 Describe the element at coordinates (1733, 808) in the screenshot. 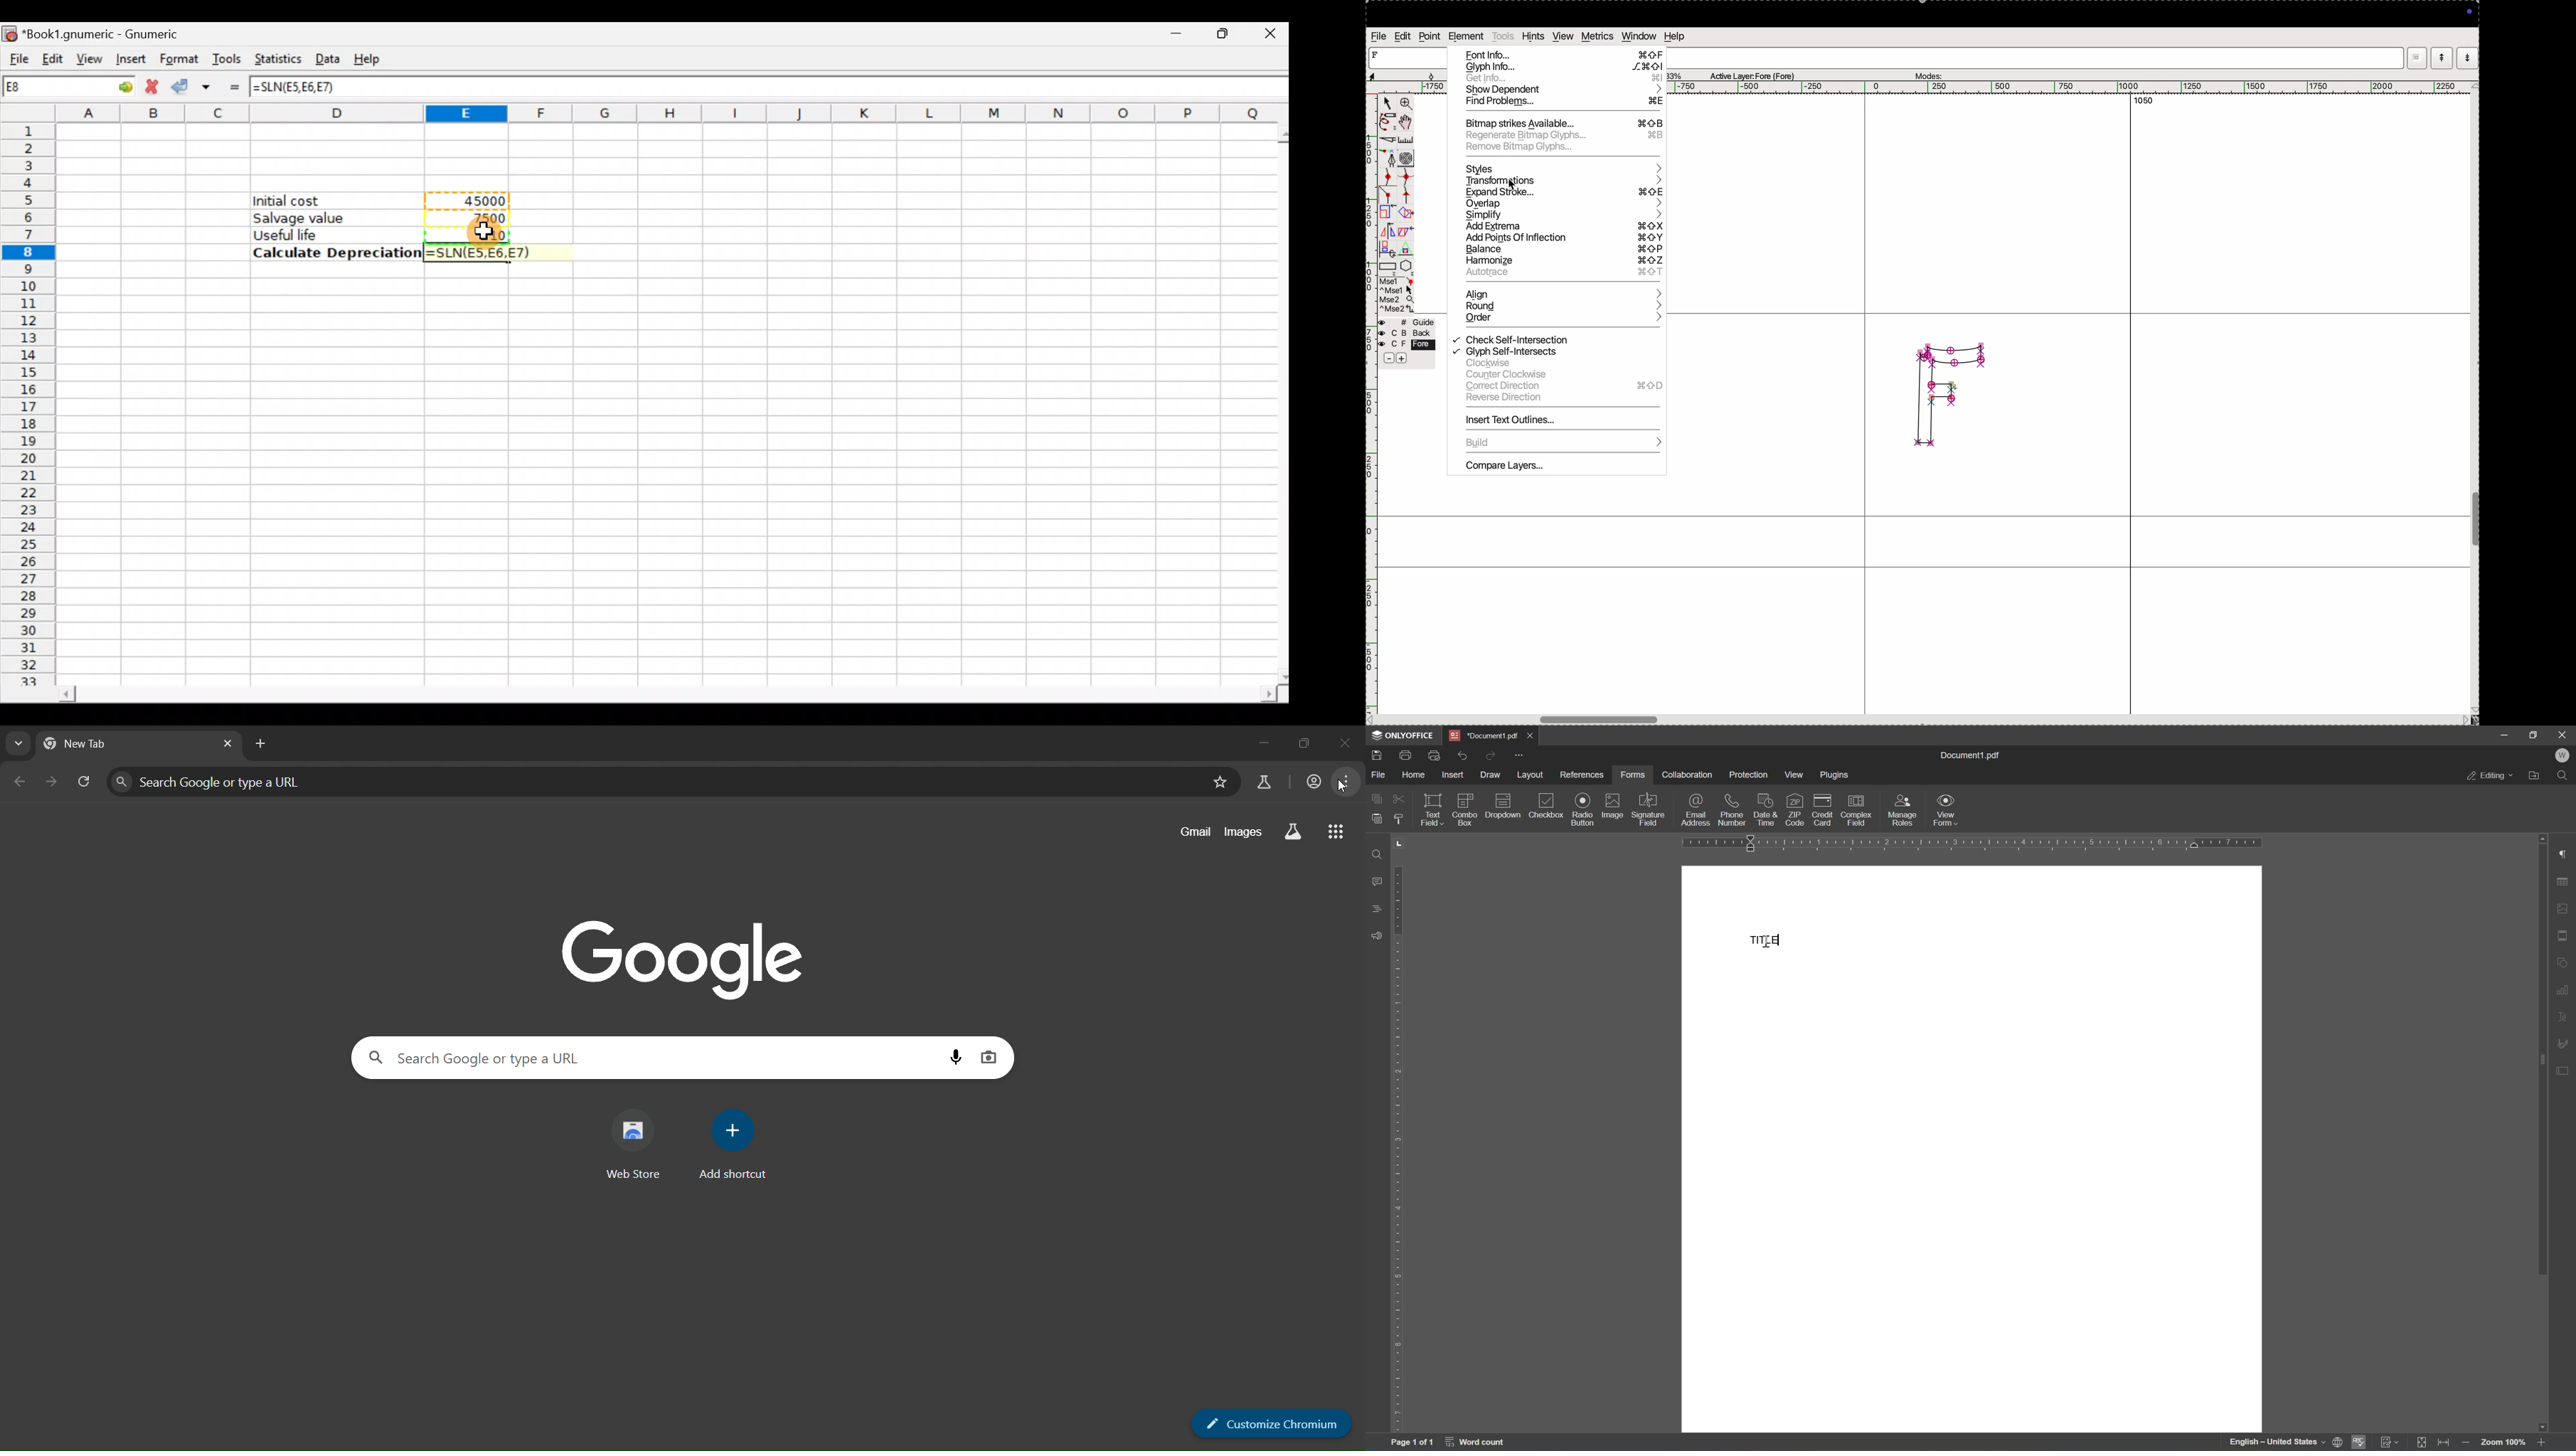

I see `phone number` at that location.